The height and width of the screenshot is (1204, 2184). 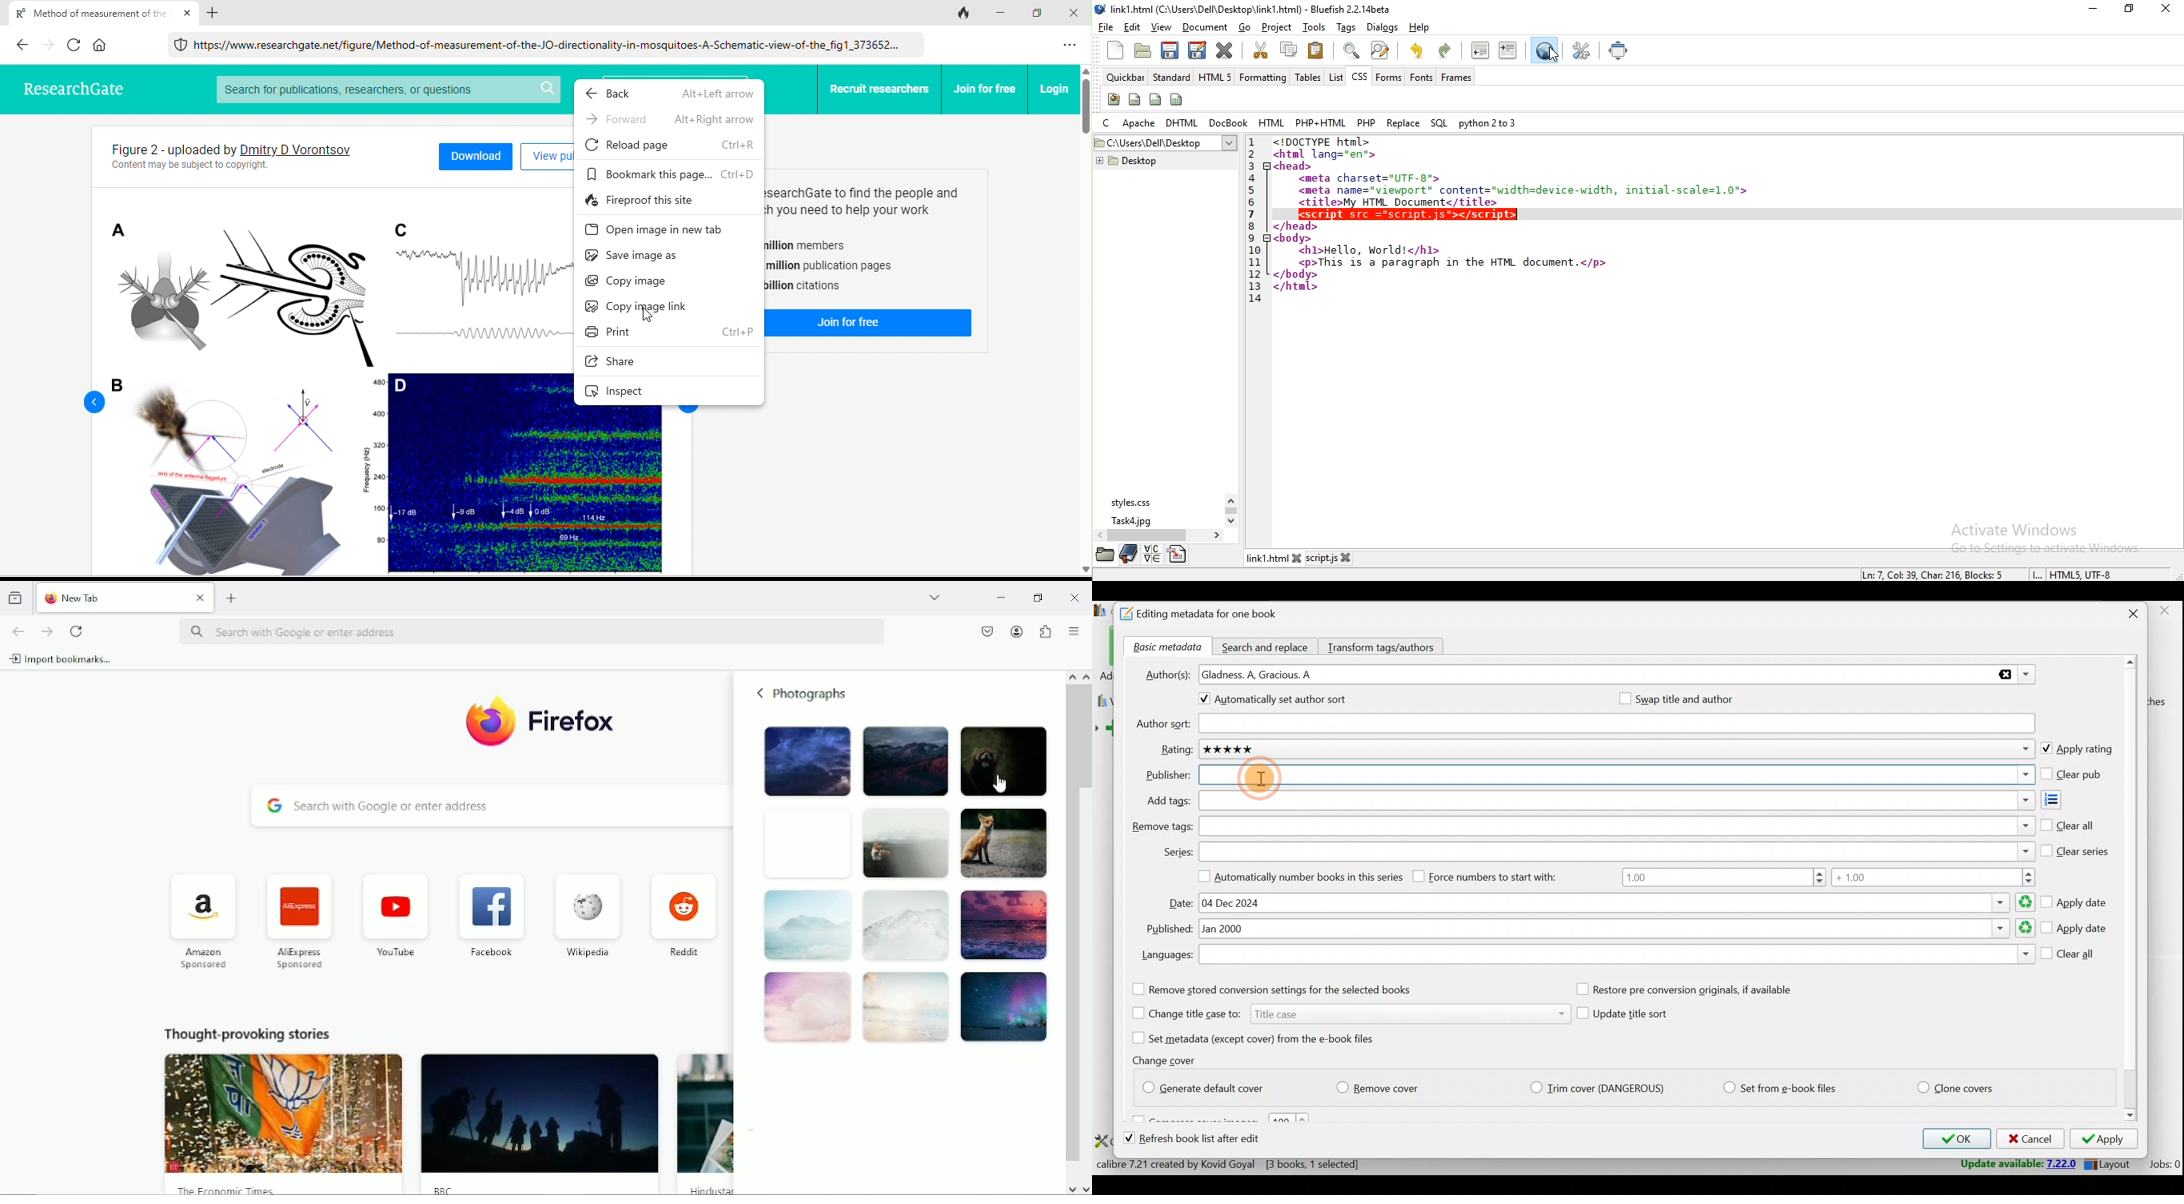 What do you see at coordinates (635, 283) in the screenshot?
I see `copy image` at bounding box center [635, 283].